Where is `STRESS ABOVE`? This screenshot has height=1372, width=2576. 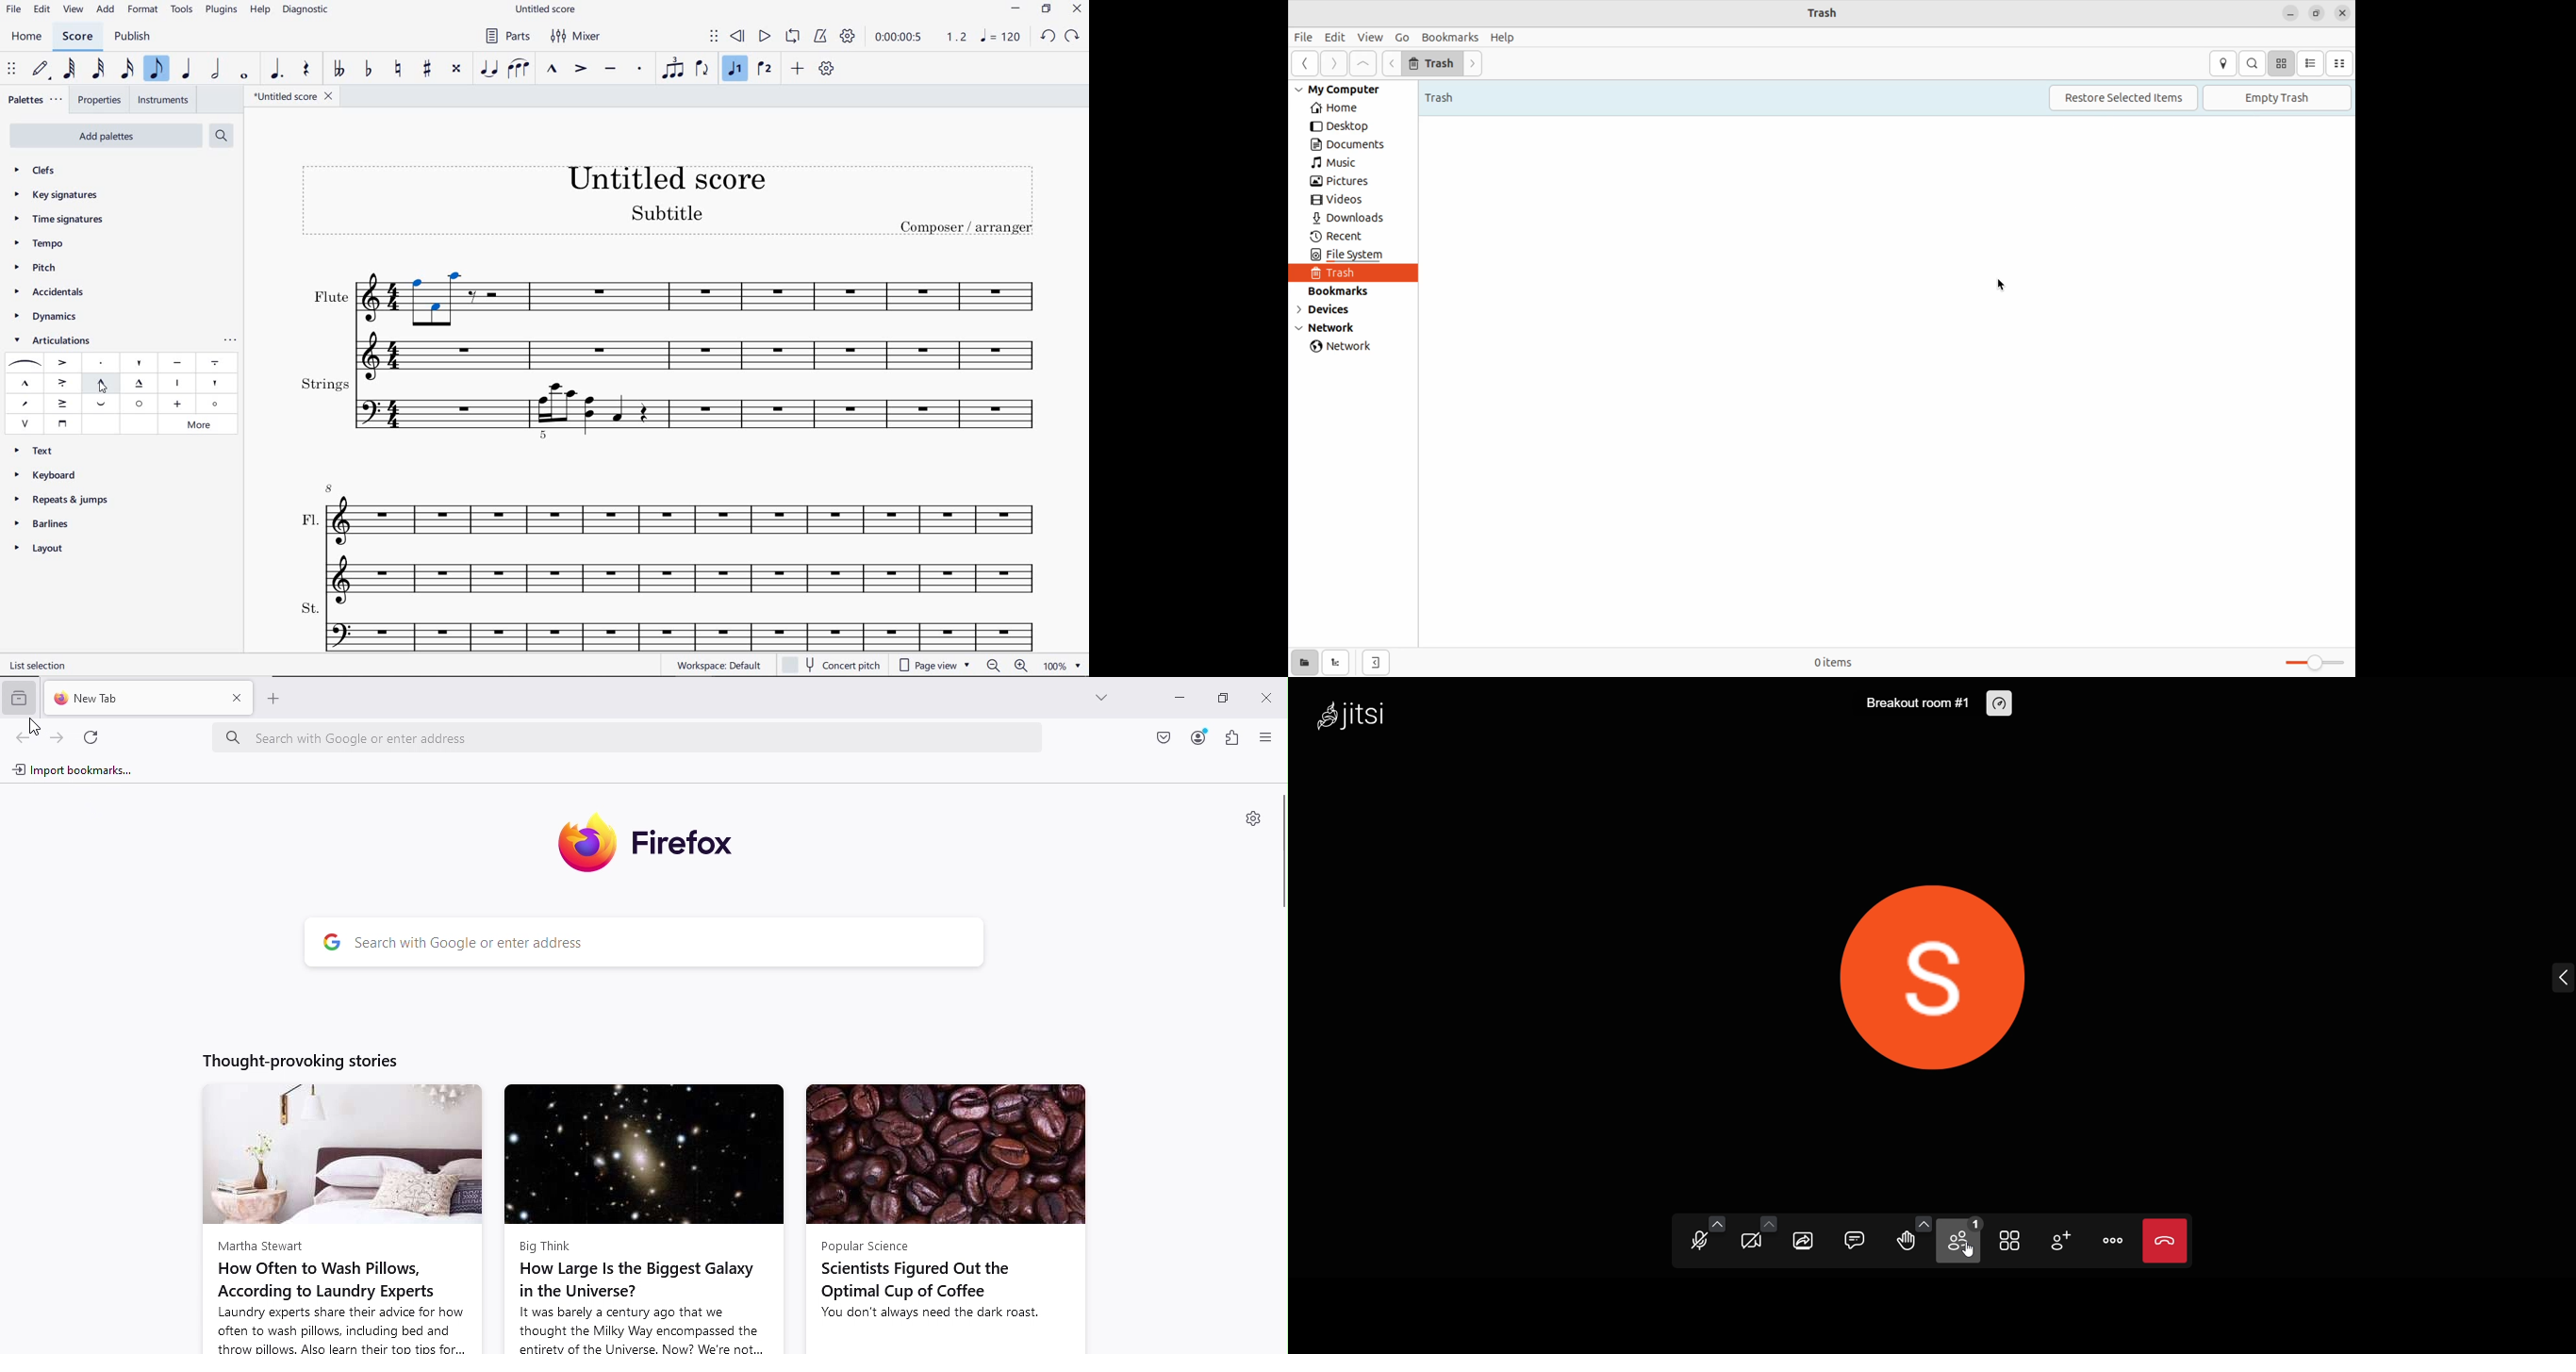
STRESS ABOVE is located at coordinates (24, 404).